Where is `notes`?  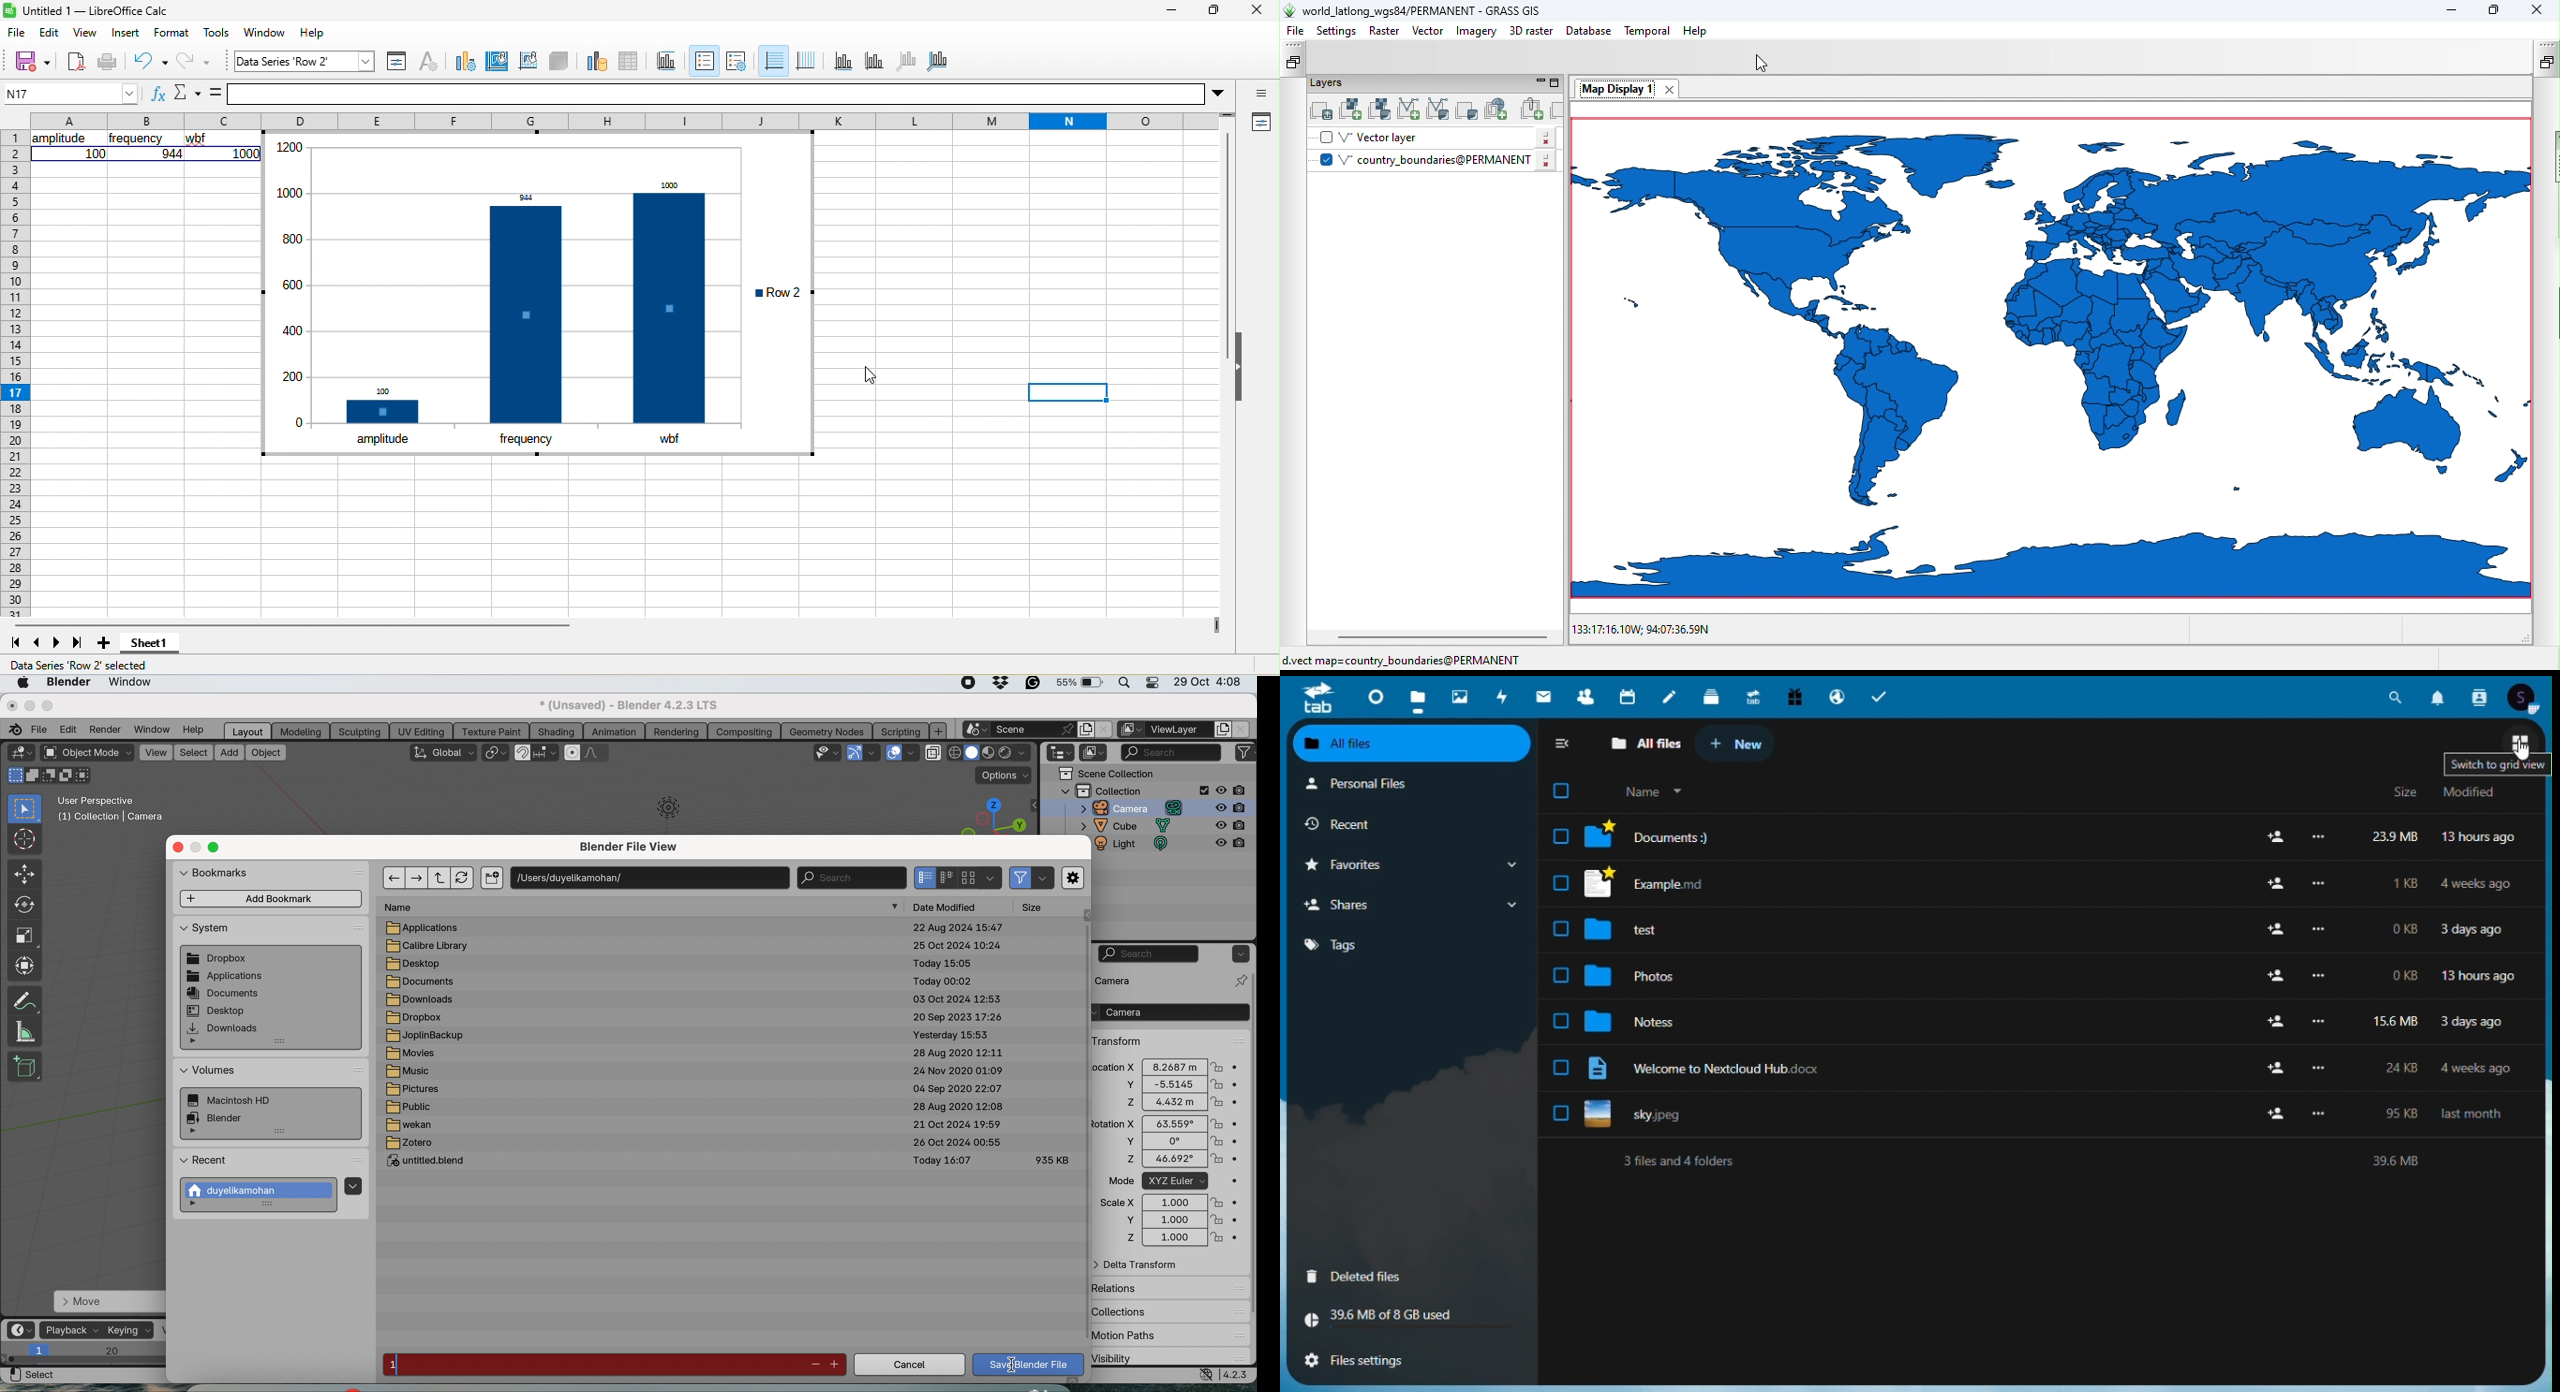 notes is located at coordinates (1653, 1019).